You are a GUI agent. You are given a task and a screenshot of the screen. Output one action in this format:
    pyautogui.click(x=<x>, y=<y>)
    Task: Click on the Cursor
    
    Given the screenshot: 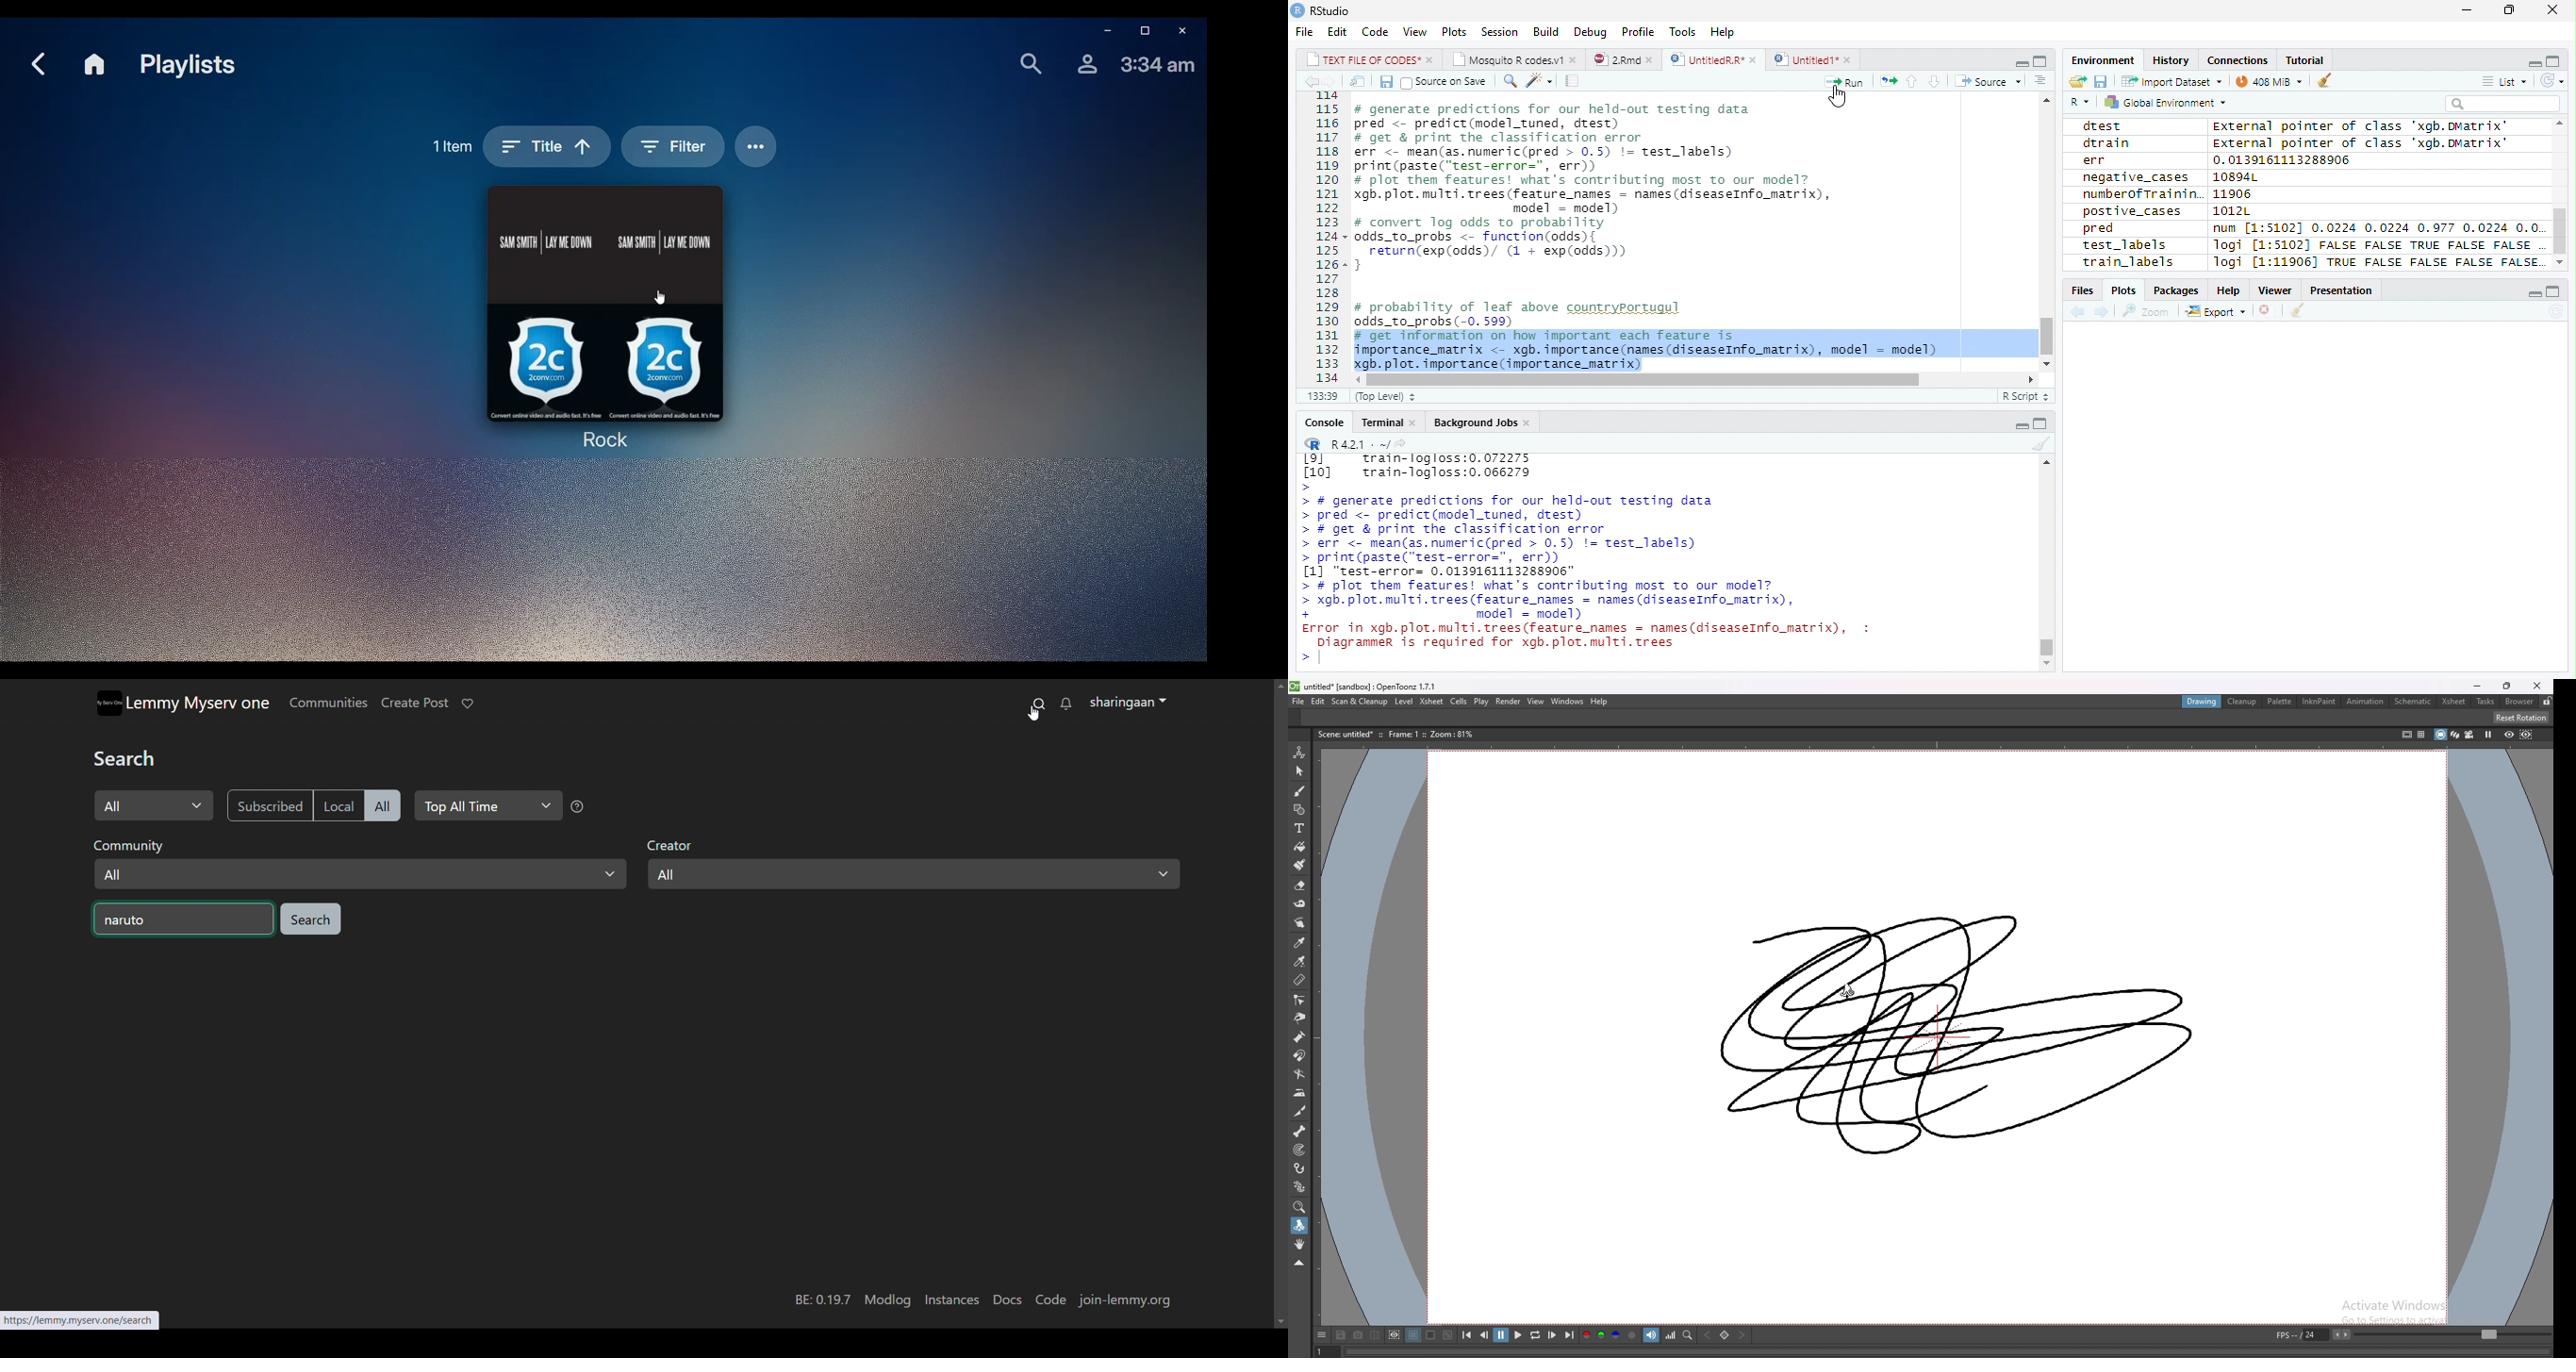 What is the action you would take?
    pyautogui.click(x=1838, y=96)
    